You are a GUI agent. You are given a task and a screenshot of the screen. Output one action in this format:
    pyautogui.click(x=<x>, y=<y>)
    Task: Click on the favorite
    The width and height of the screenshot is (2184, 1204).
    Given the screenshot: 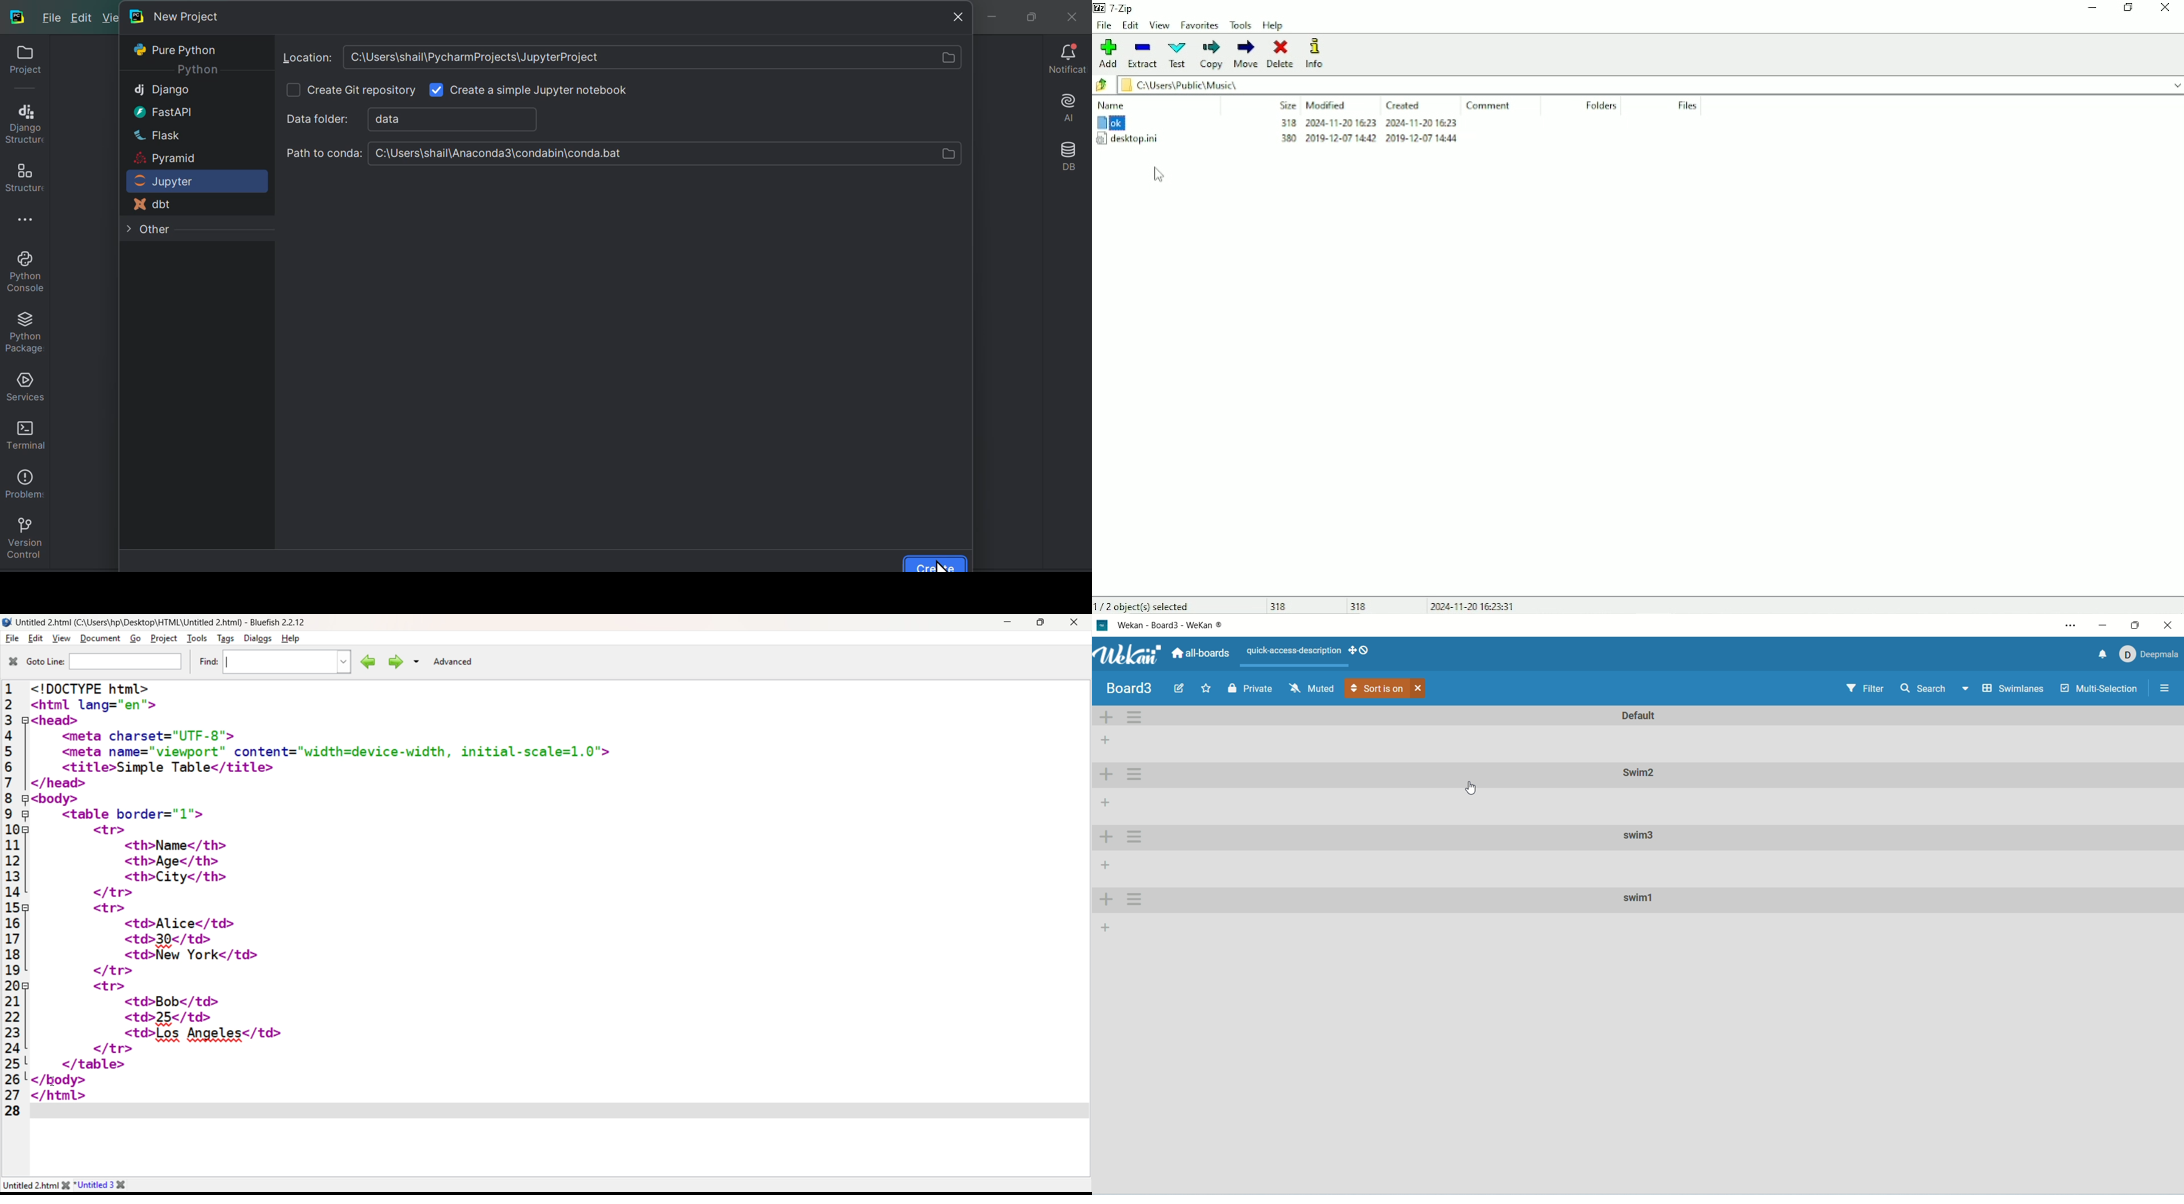 What is the action you would take?
    pyautogui.click(x=1207, y=688)
    